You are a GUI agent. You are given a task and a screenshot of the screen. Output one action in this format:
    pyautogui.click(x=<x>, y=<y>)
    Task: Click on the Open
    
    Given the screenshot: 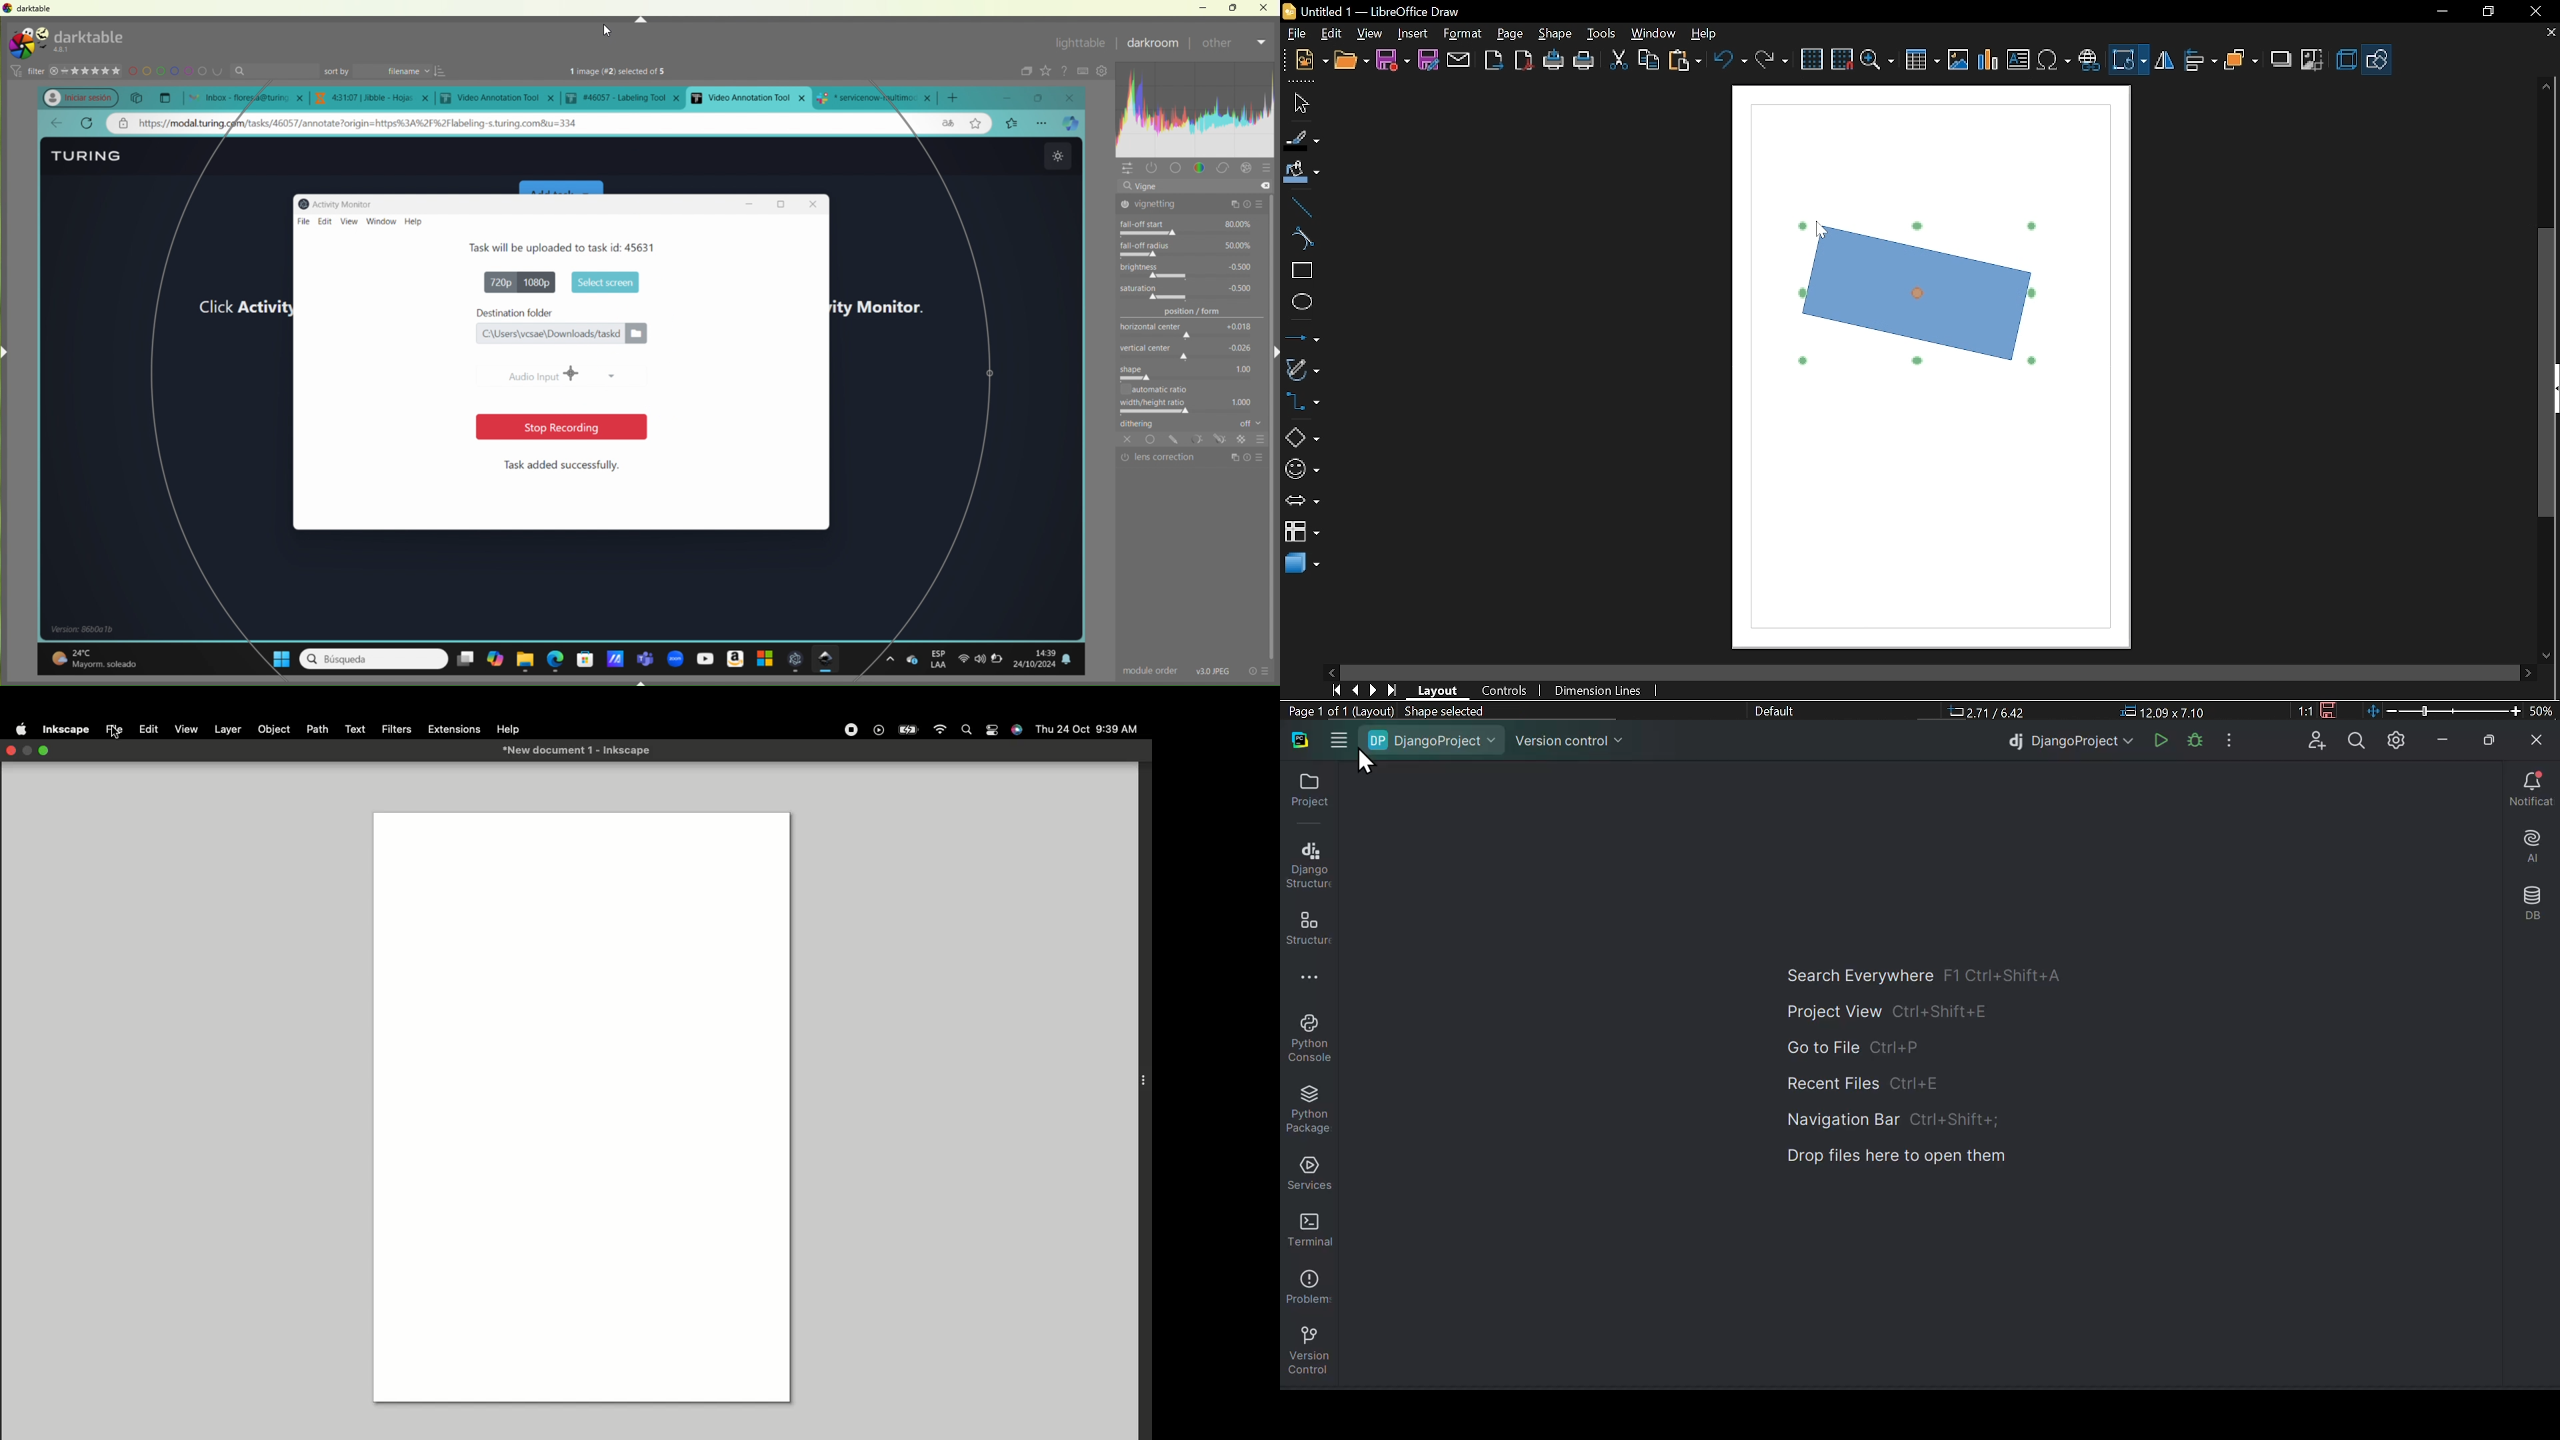 What is the action you would take?
    pyautogui.click(x=1351, y=61)
    